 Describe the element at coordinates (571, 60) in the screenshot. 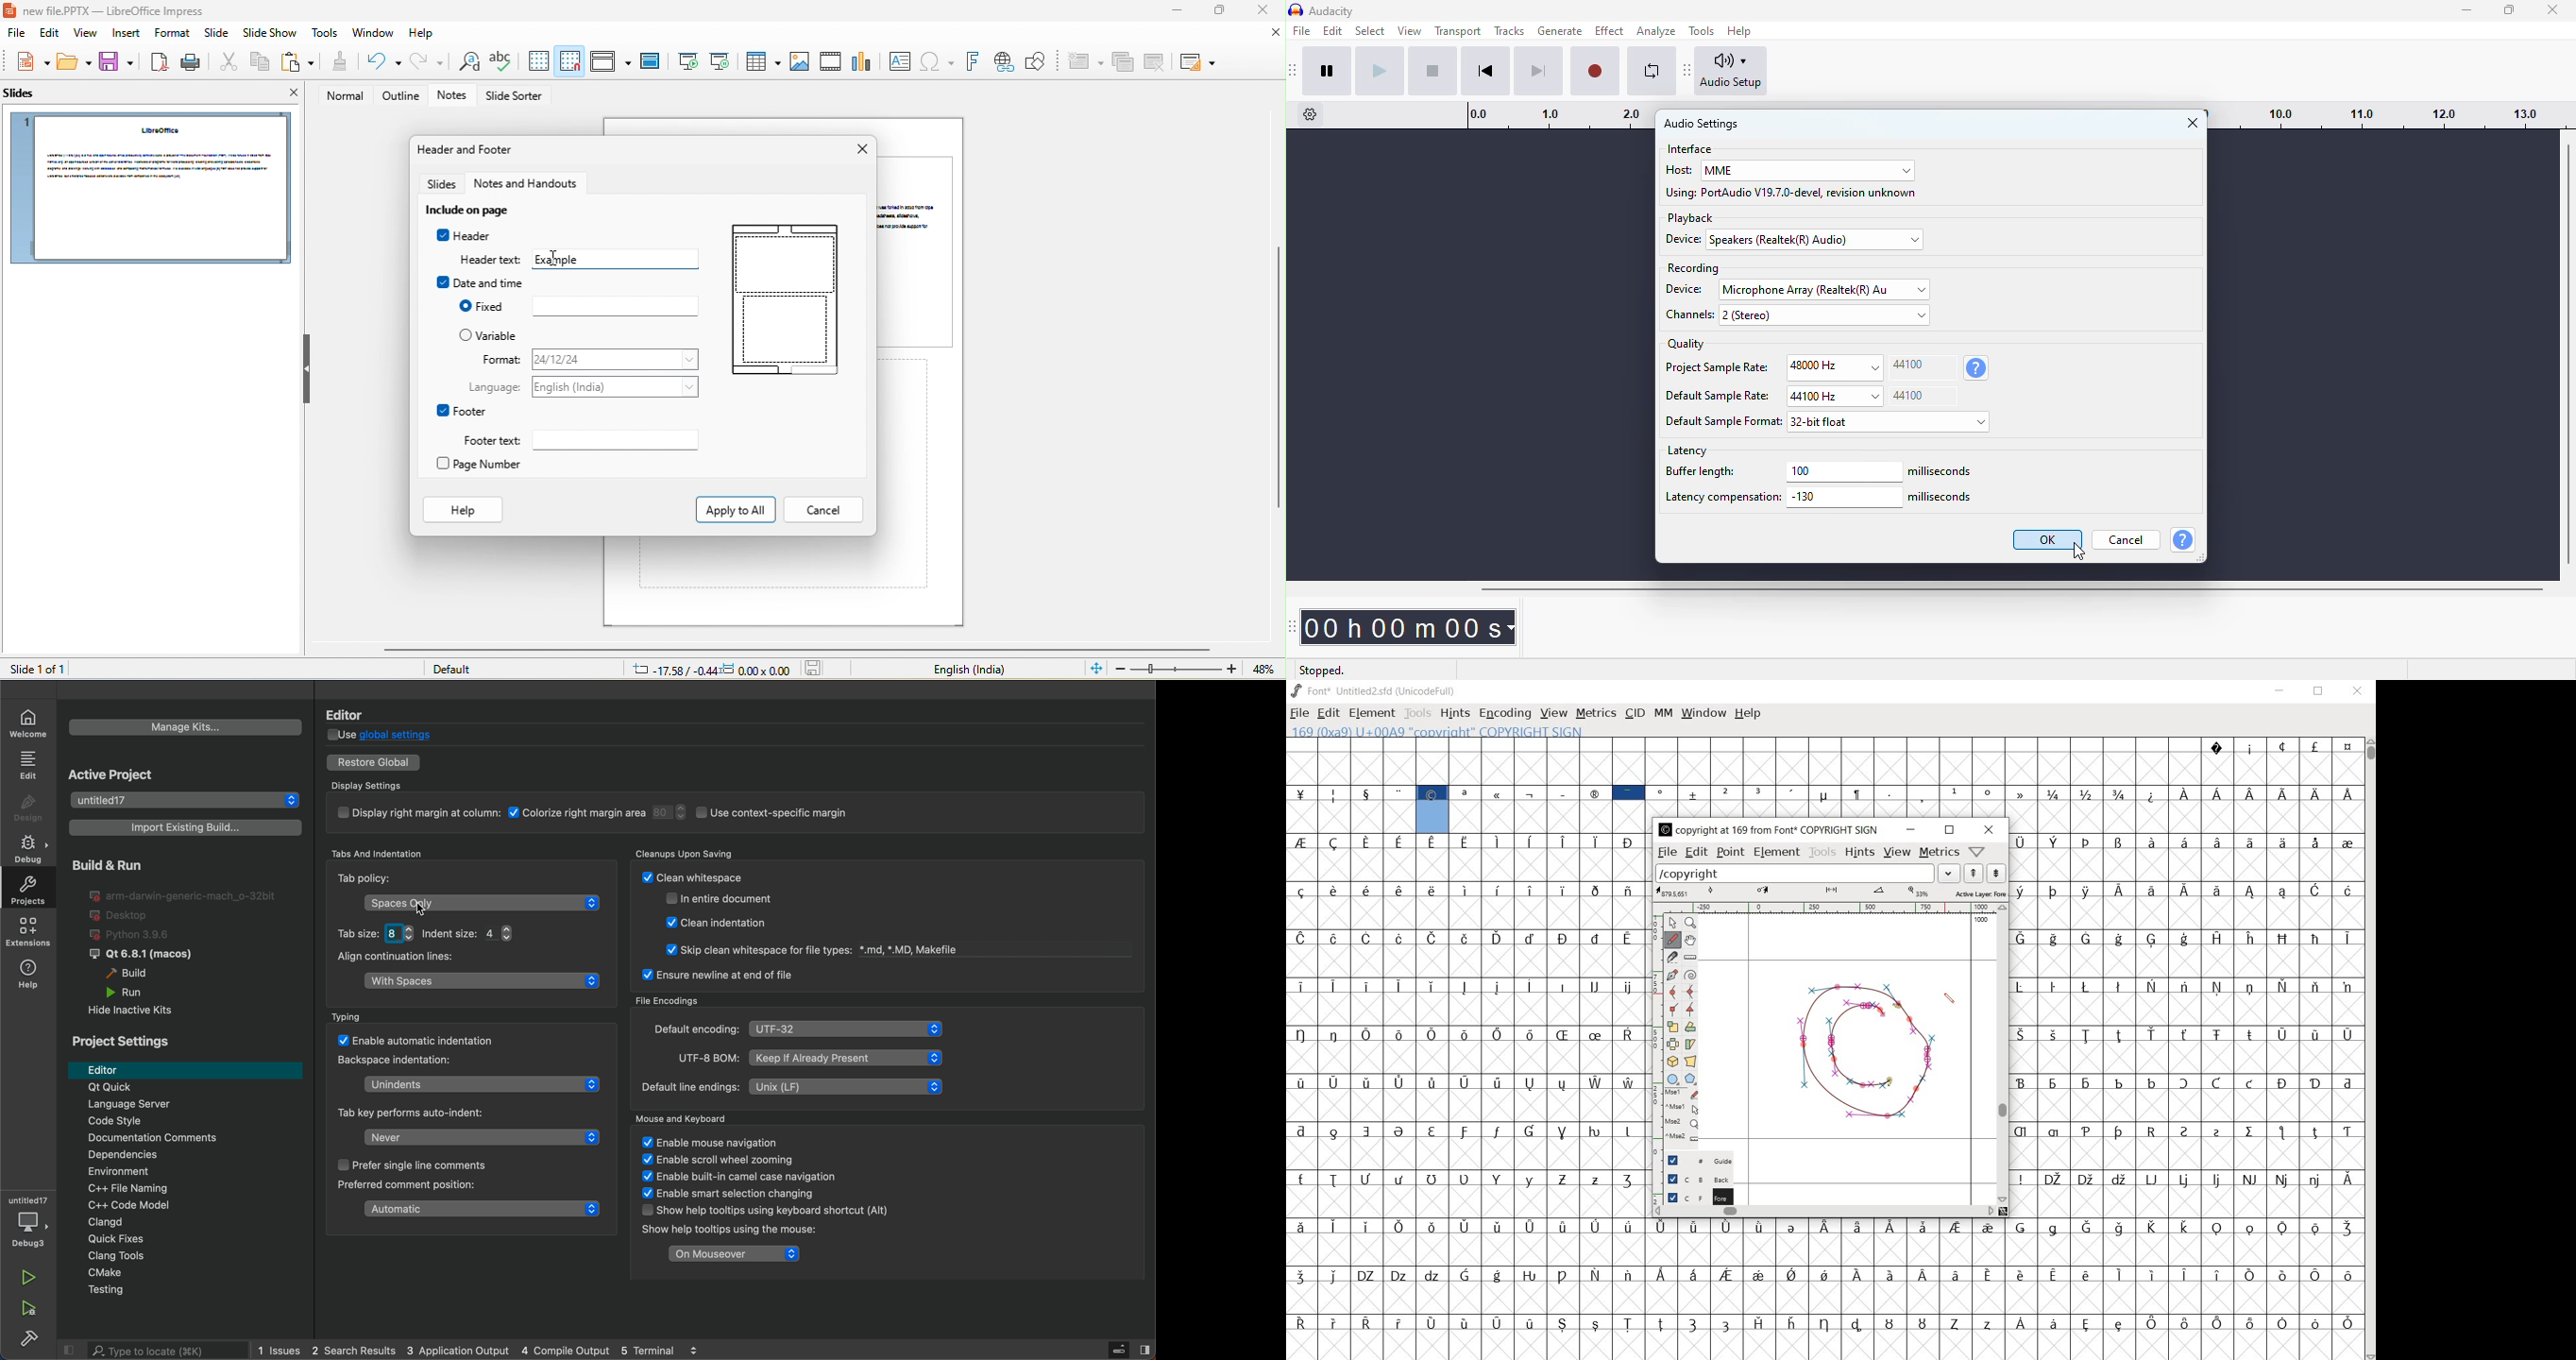

I see `snap to grid` at that location.